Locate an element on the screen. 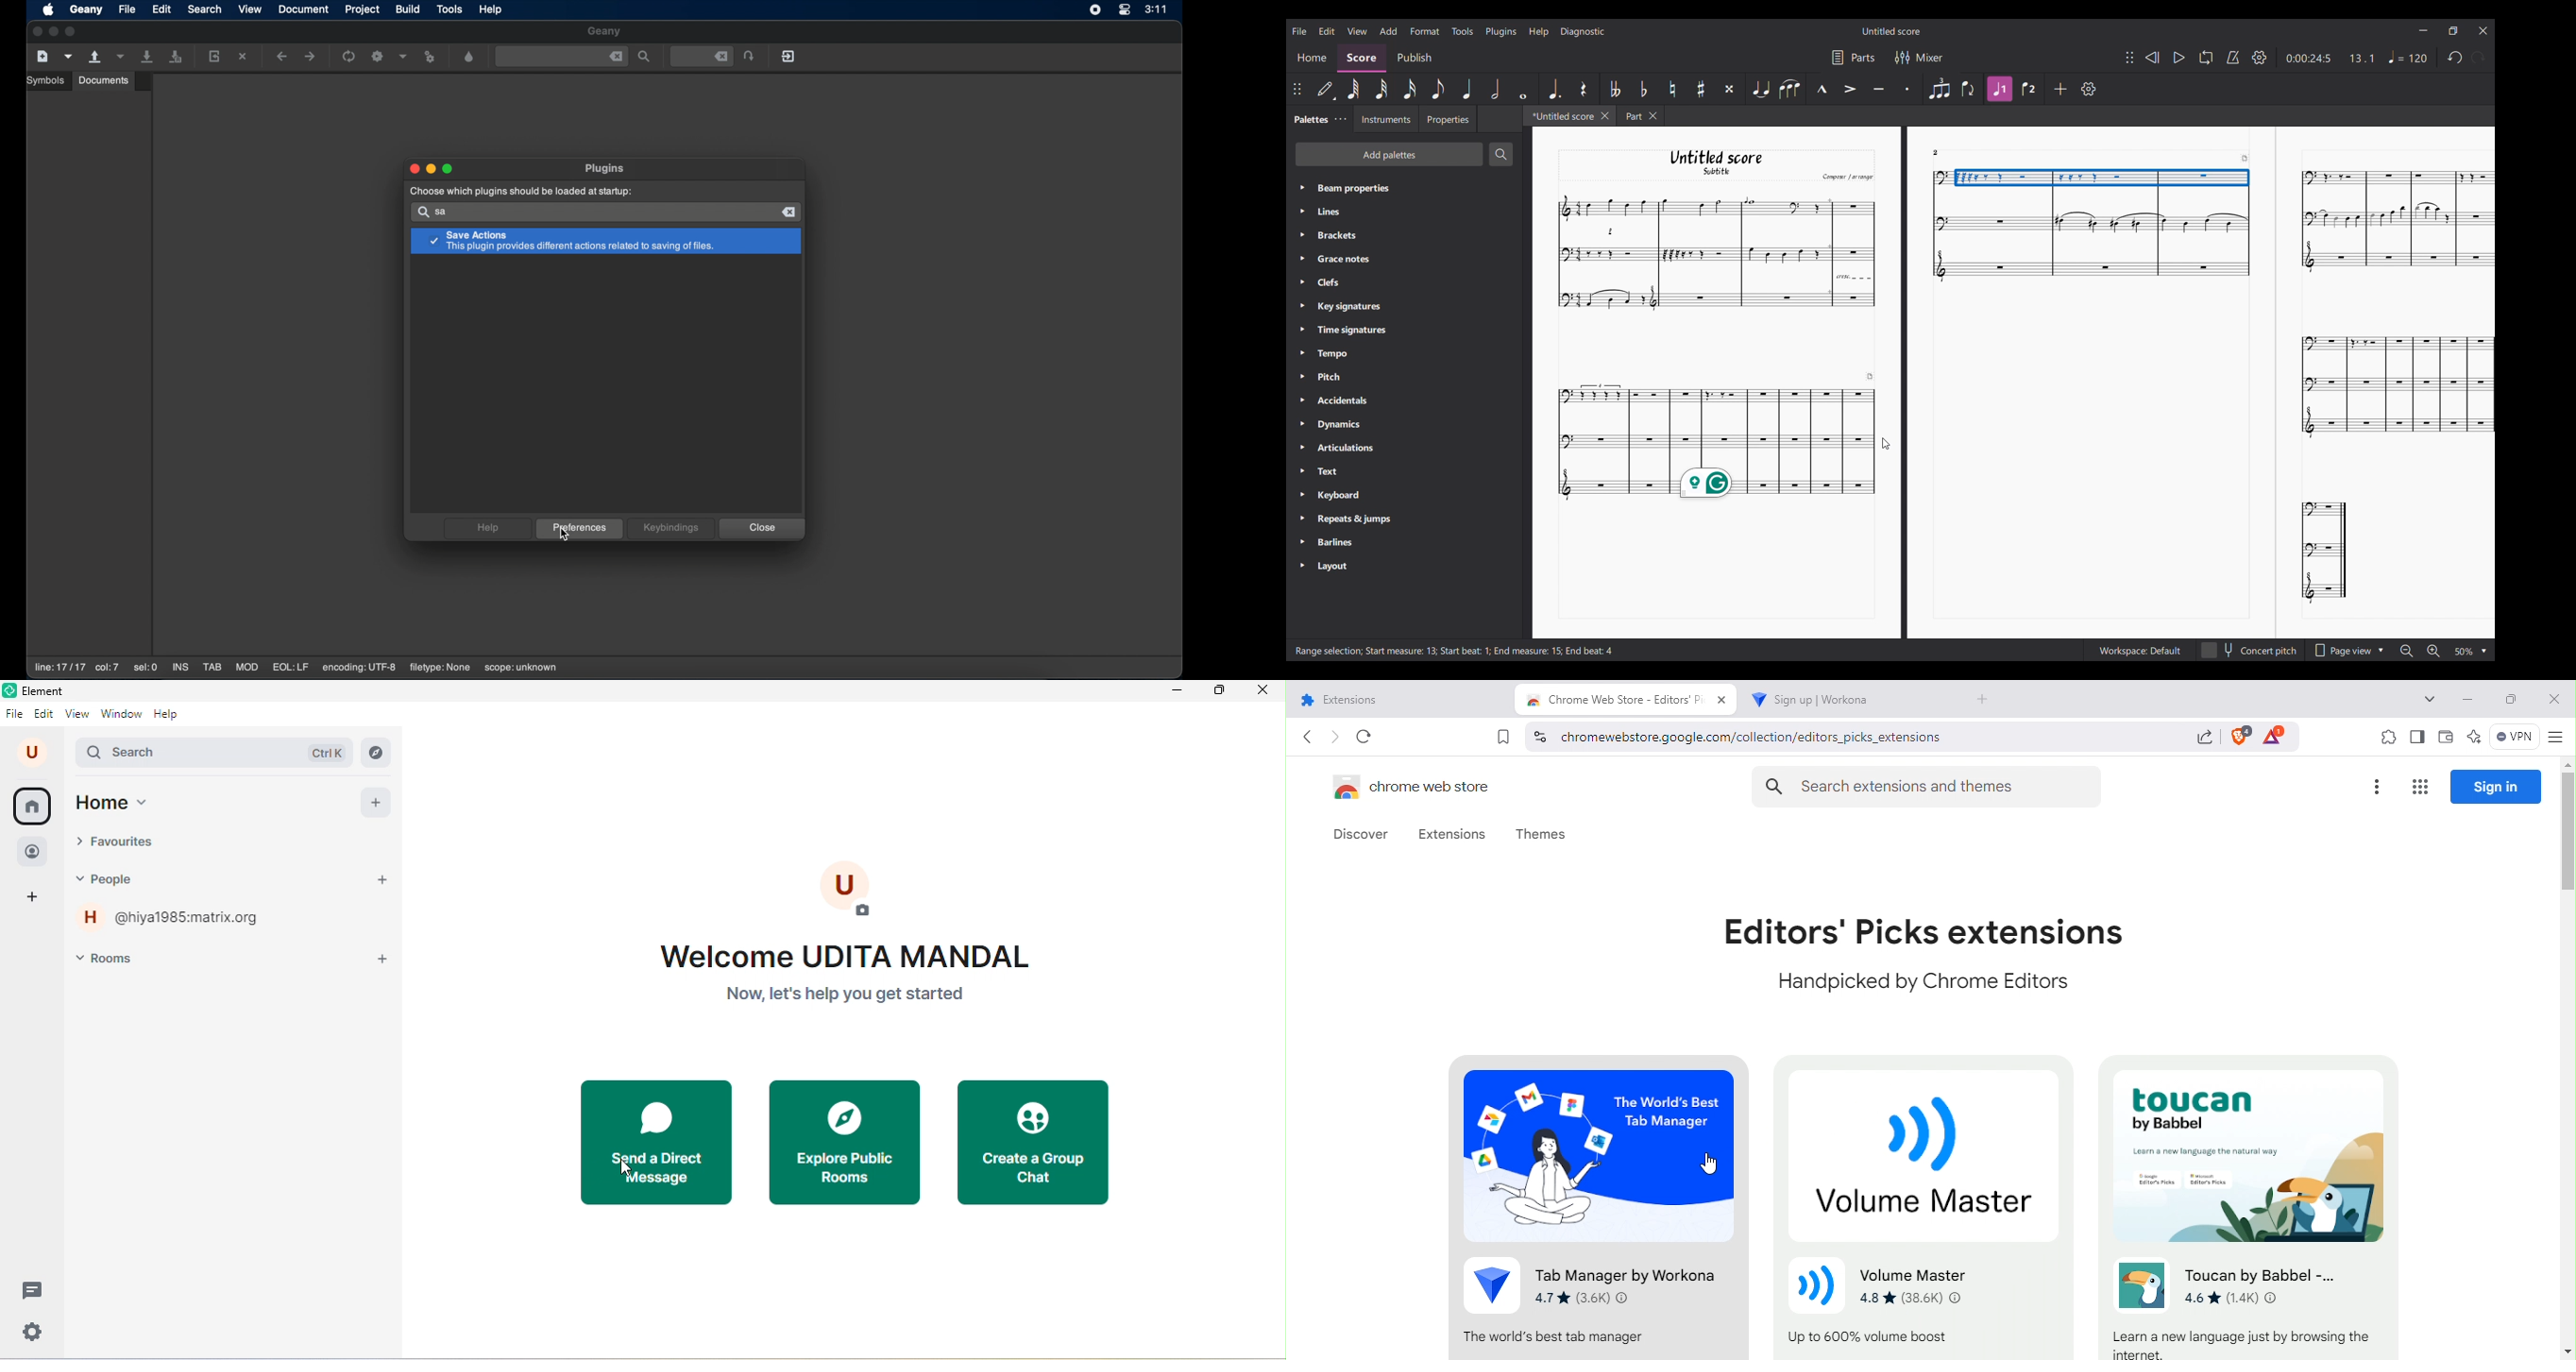  *Untitled score is located at coordinates (1558, 115).